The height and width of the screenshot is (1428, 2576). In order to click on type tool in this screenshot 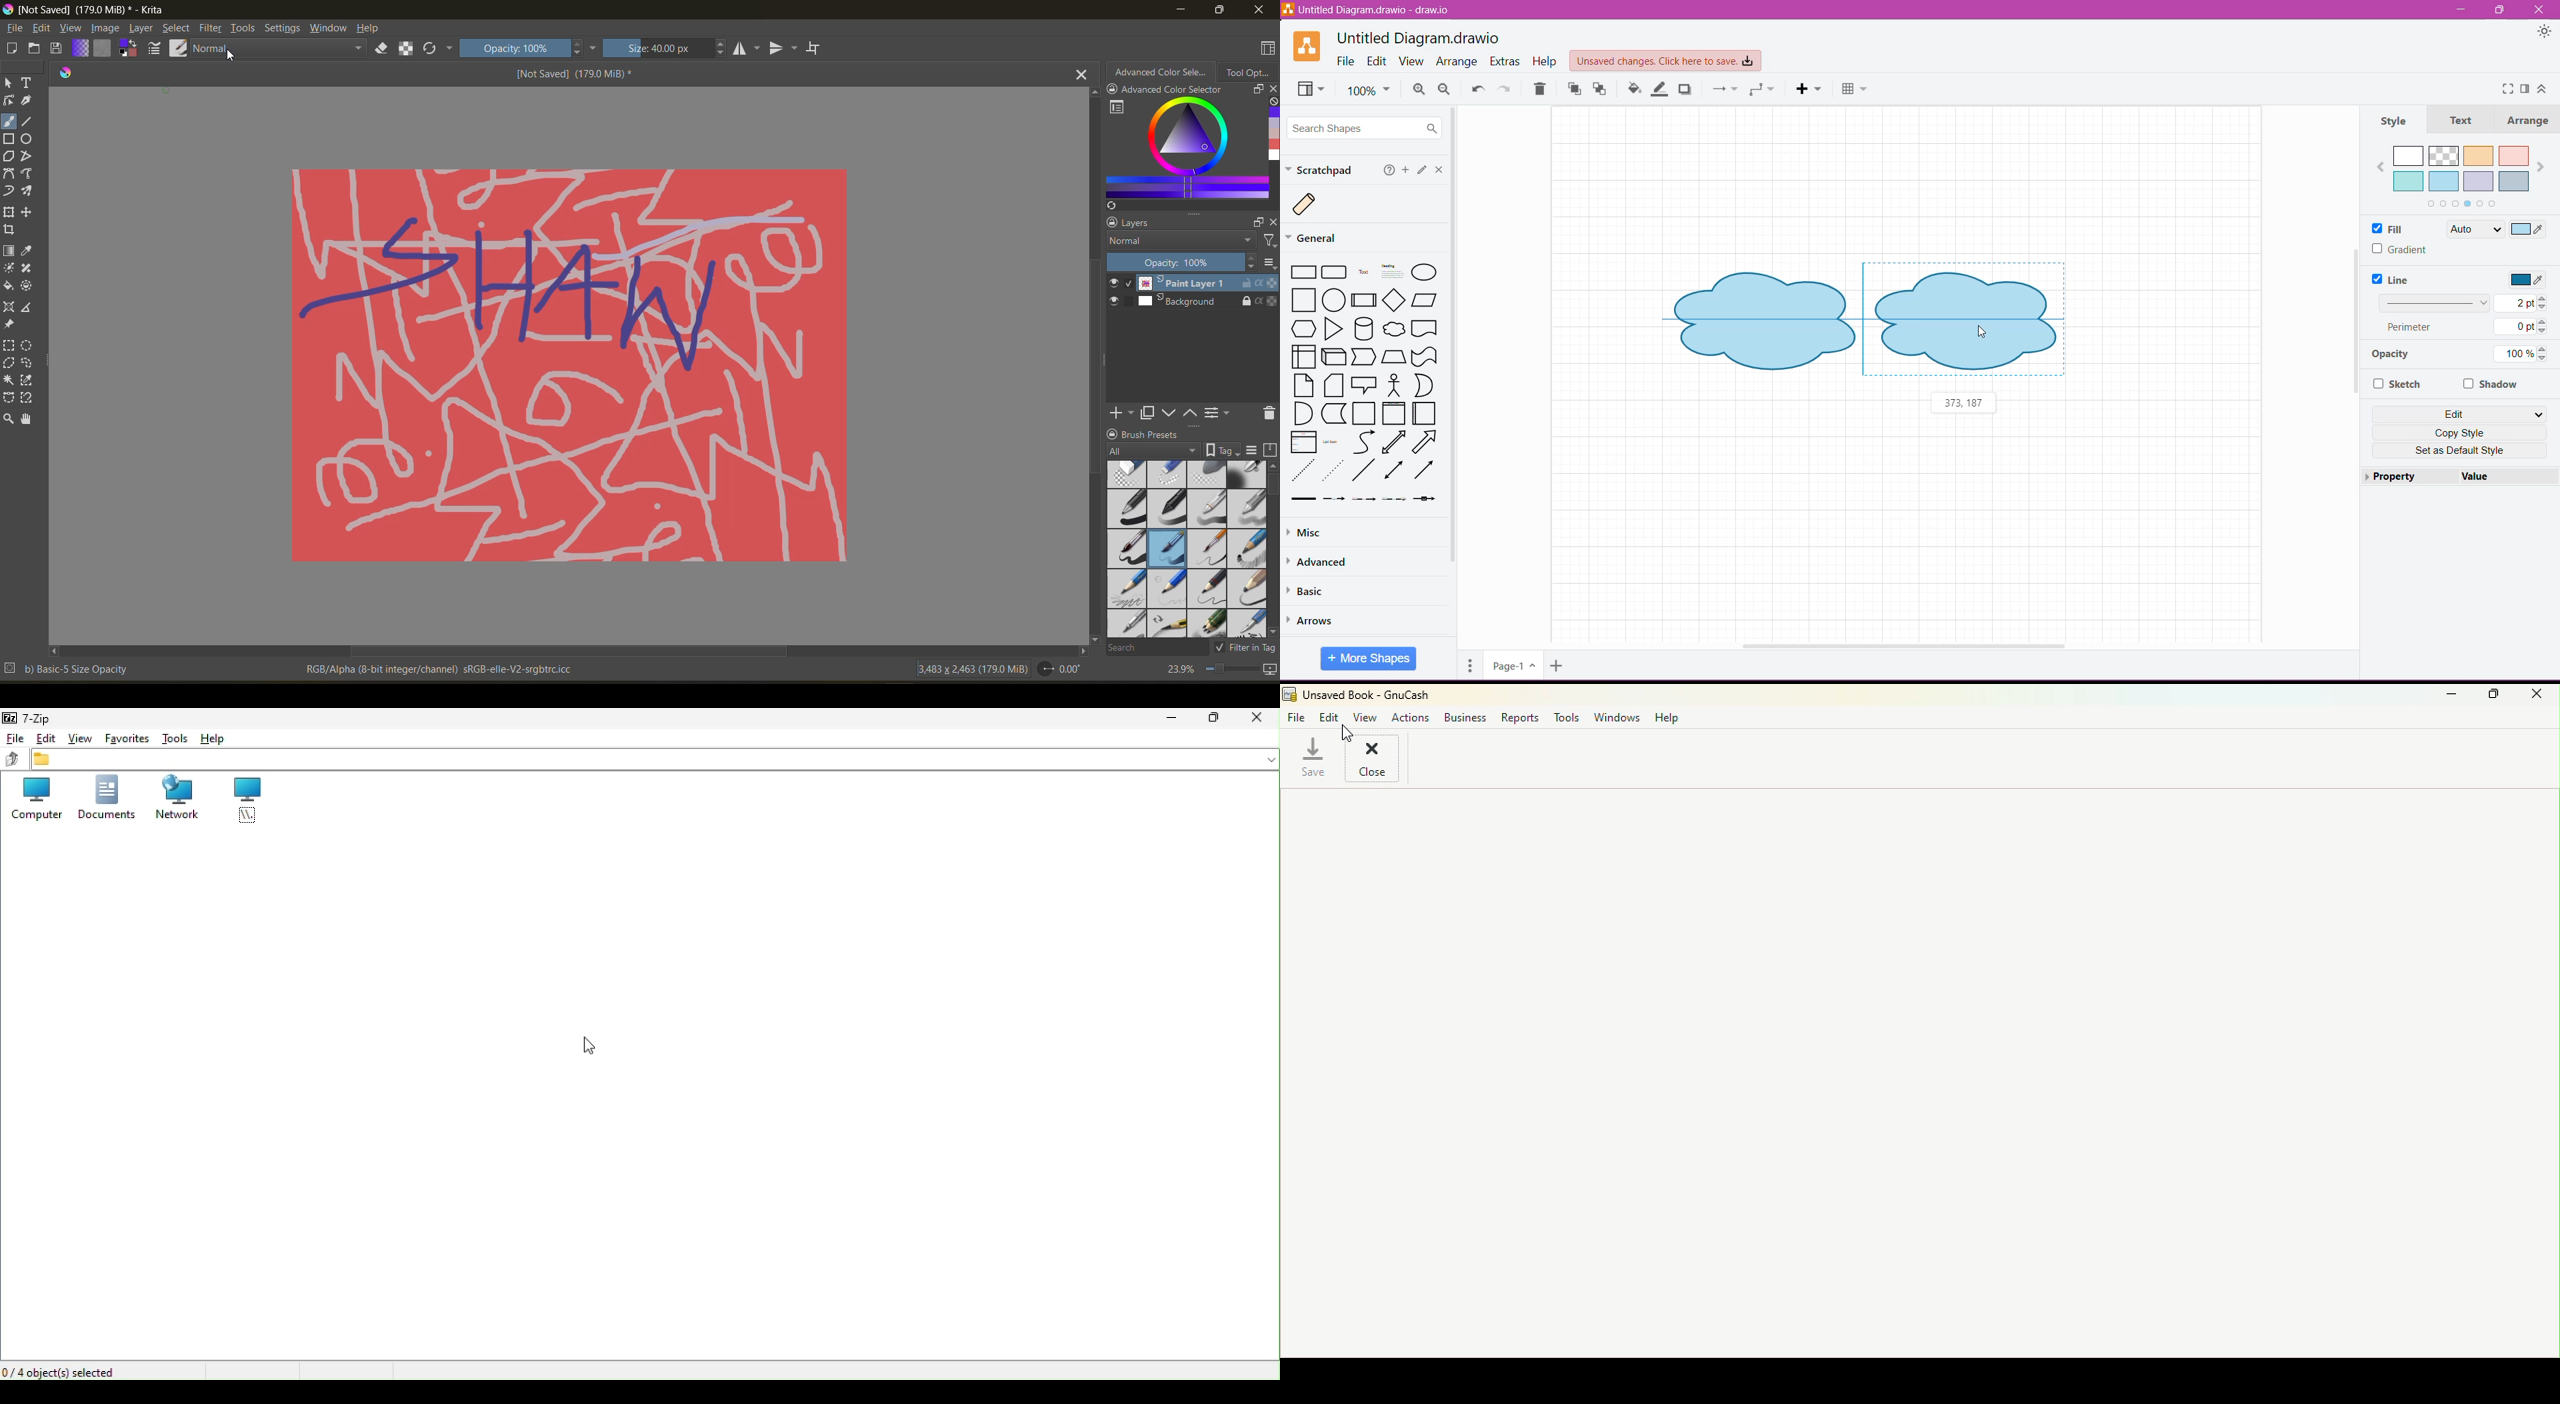, I will do `click(28, 83)`.